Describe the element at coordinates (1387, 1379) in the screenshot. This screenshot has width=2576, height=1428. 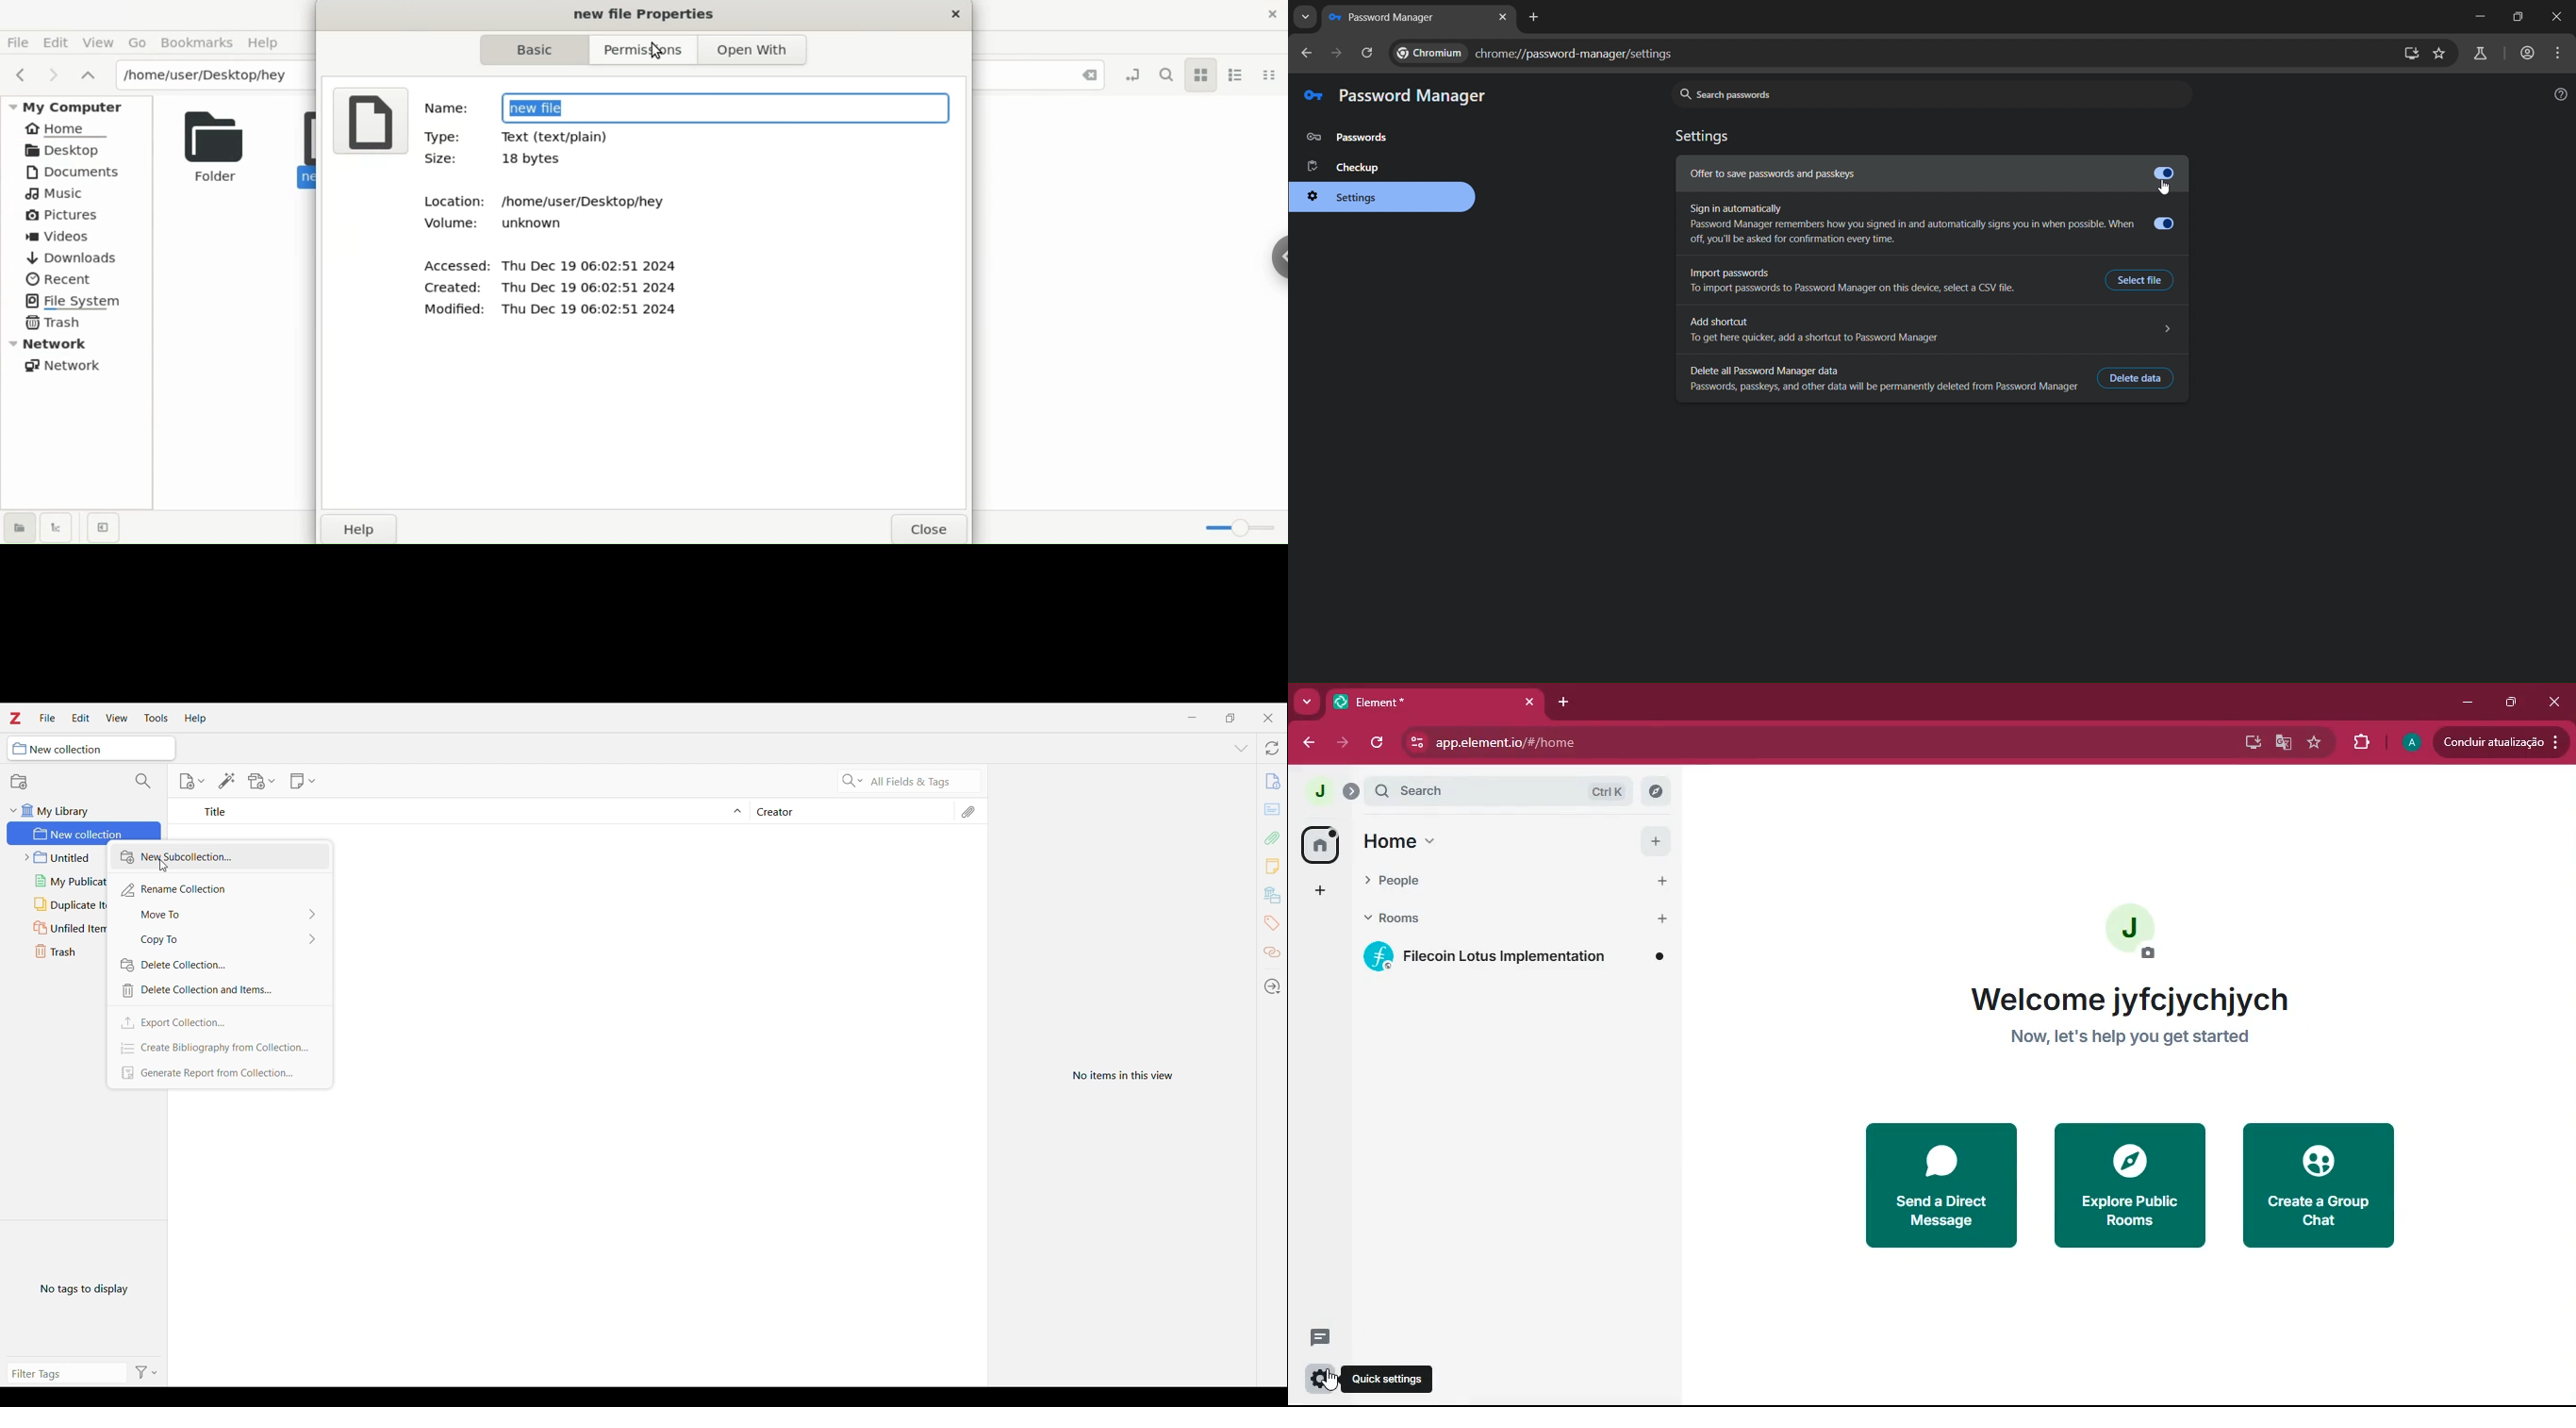
I see `Quick settings` at that location.